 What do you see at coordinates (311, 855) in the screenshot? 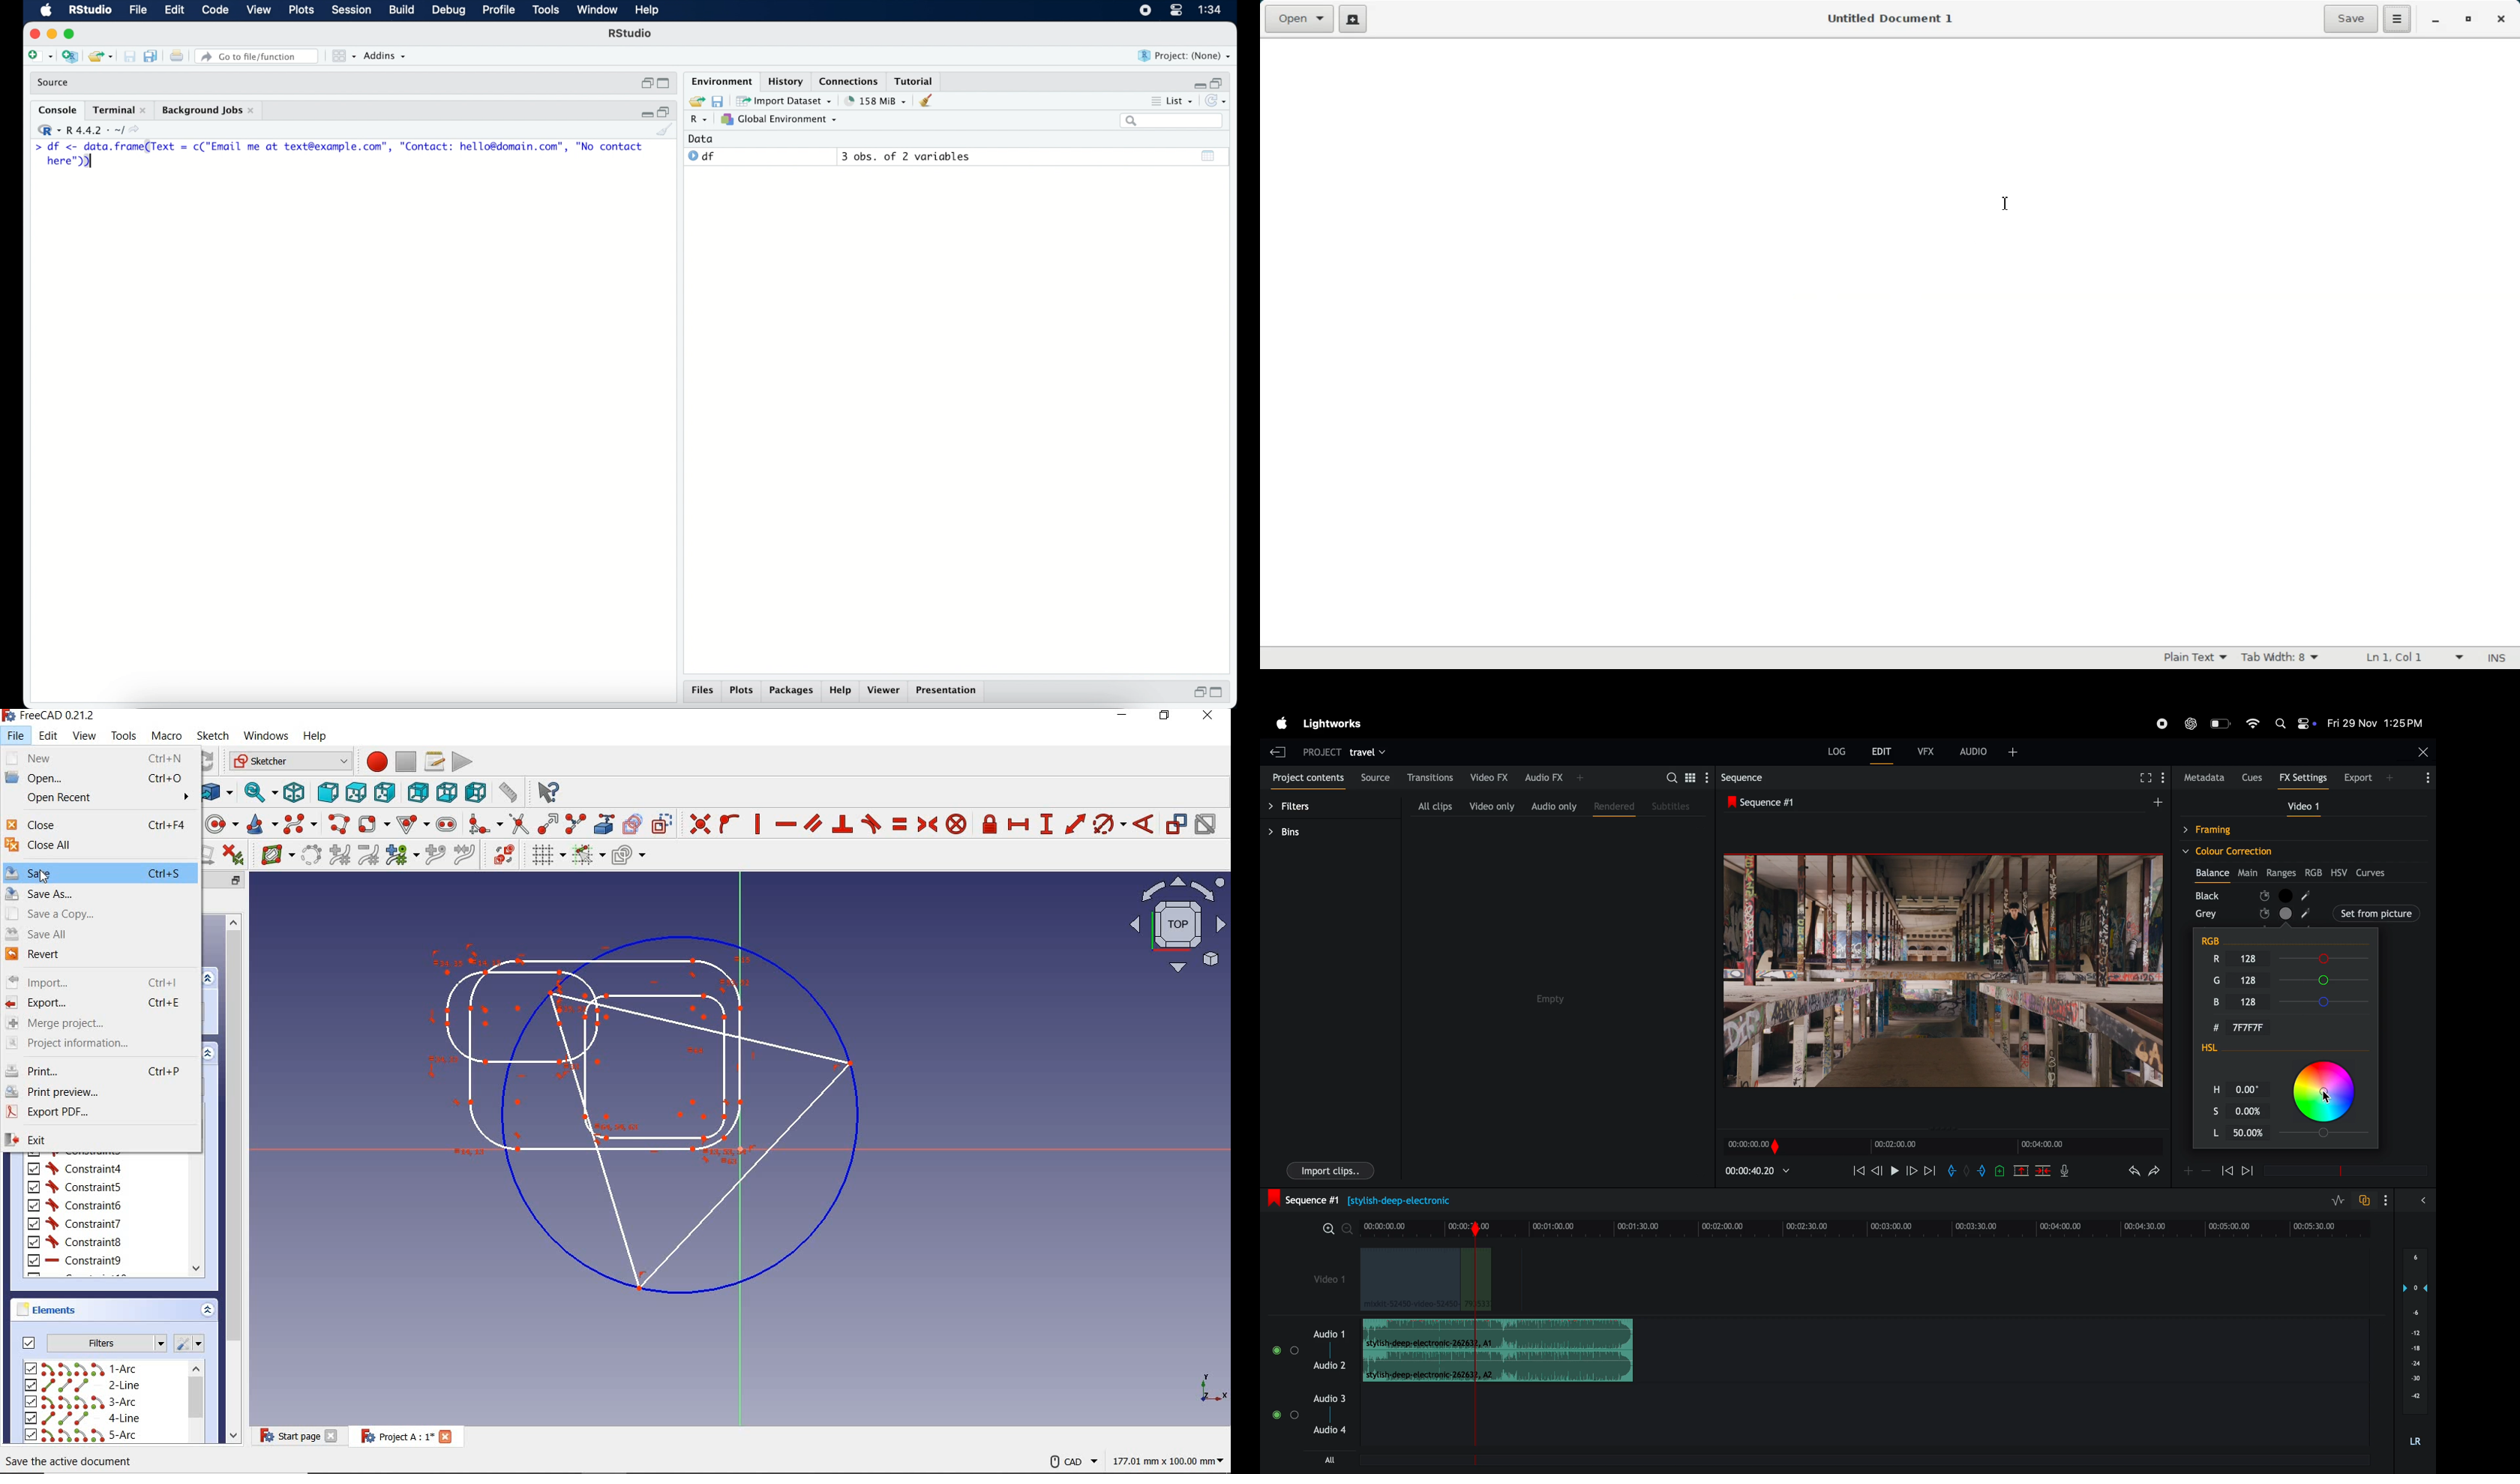
I see `convert geometry  to B-spline` at bounding box center [311, 855].